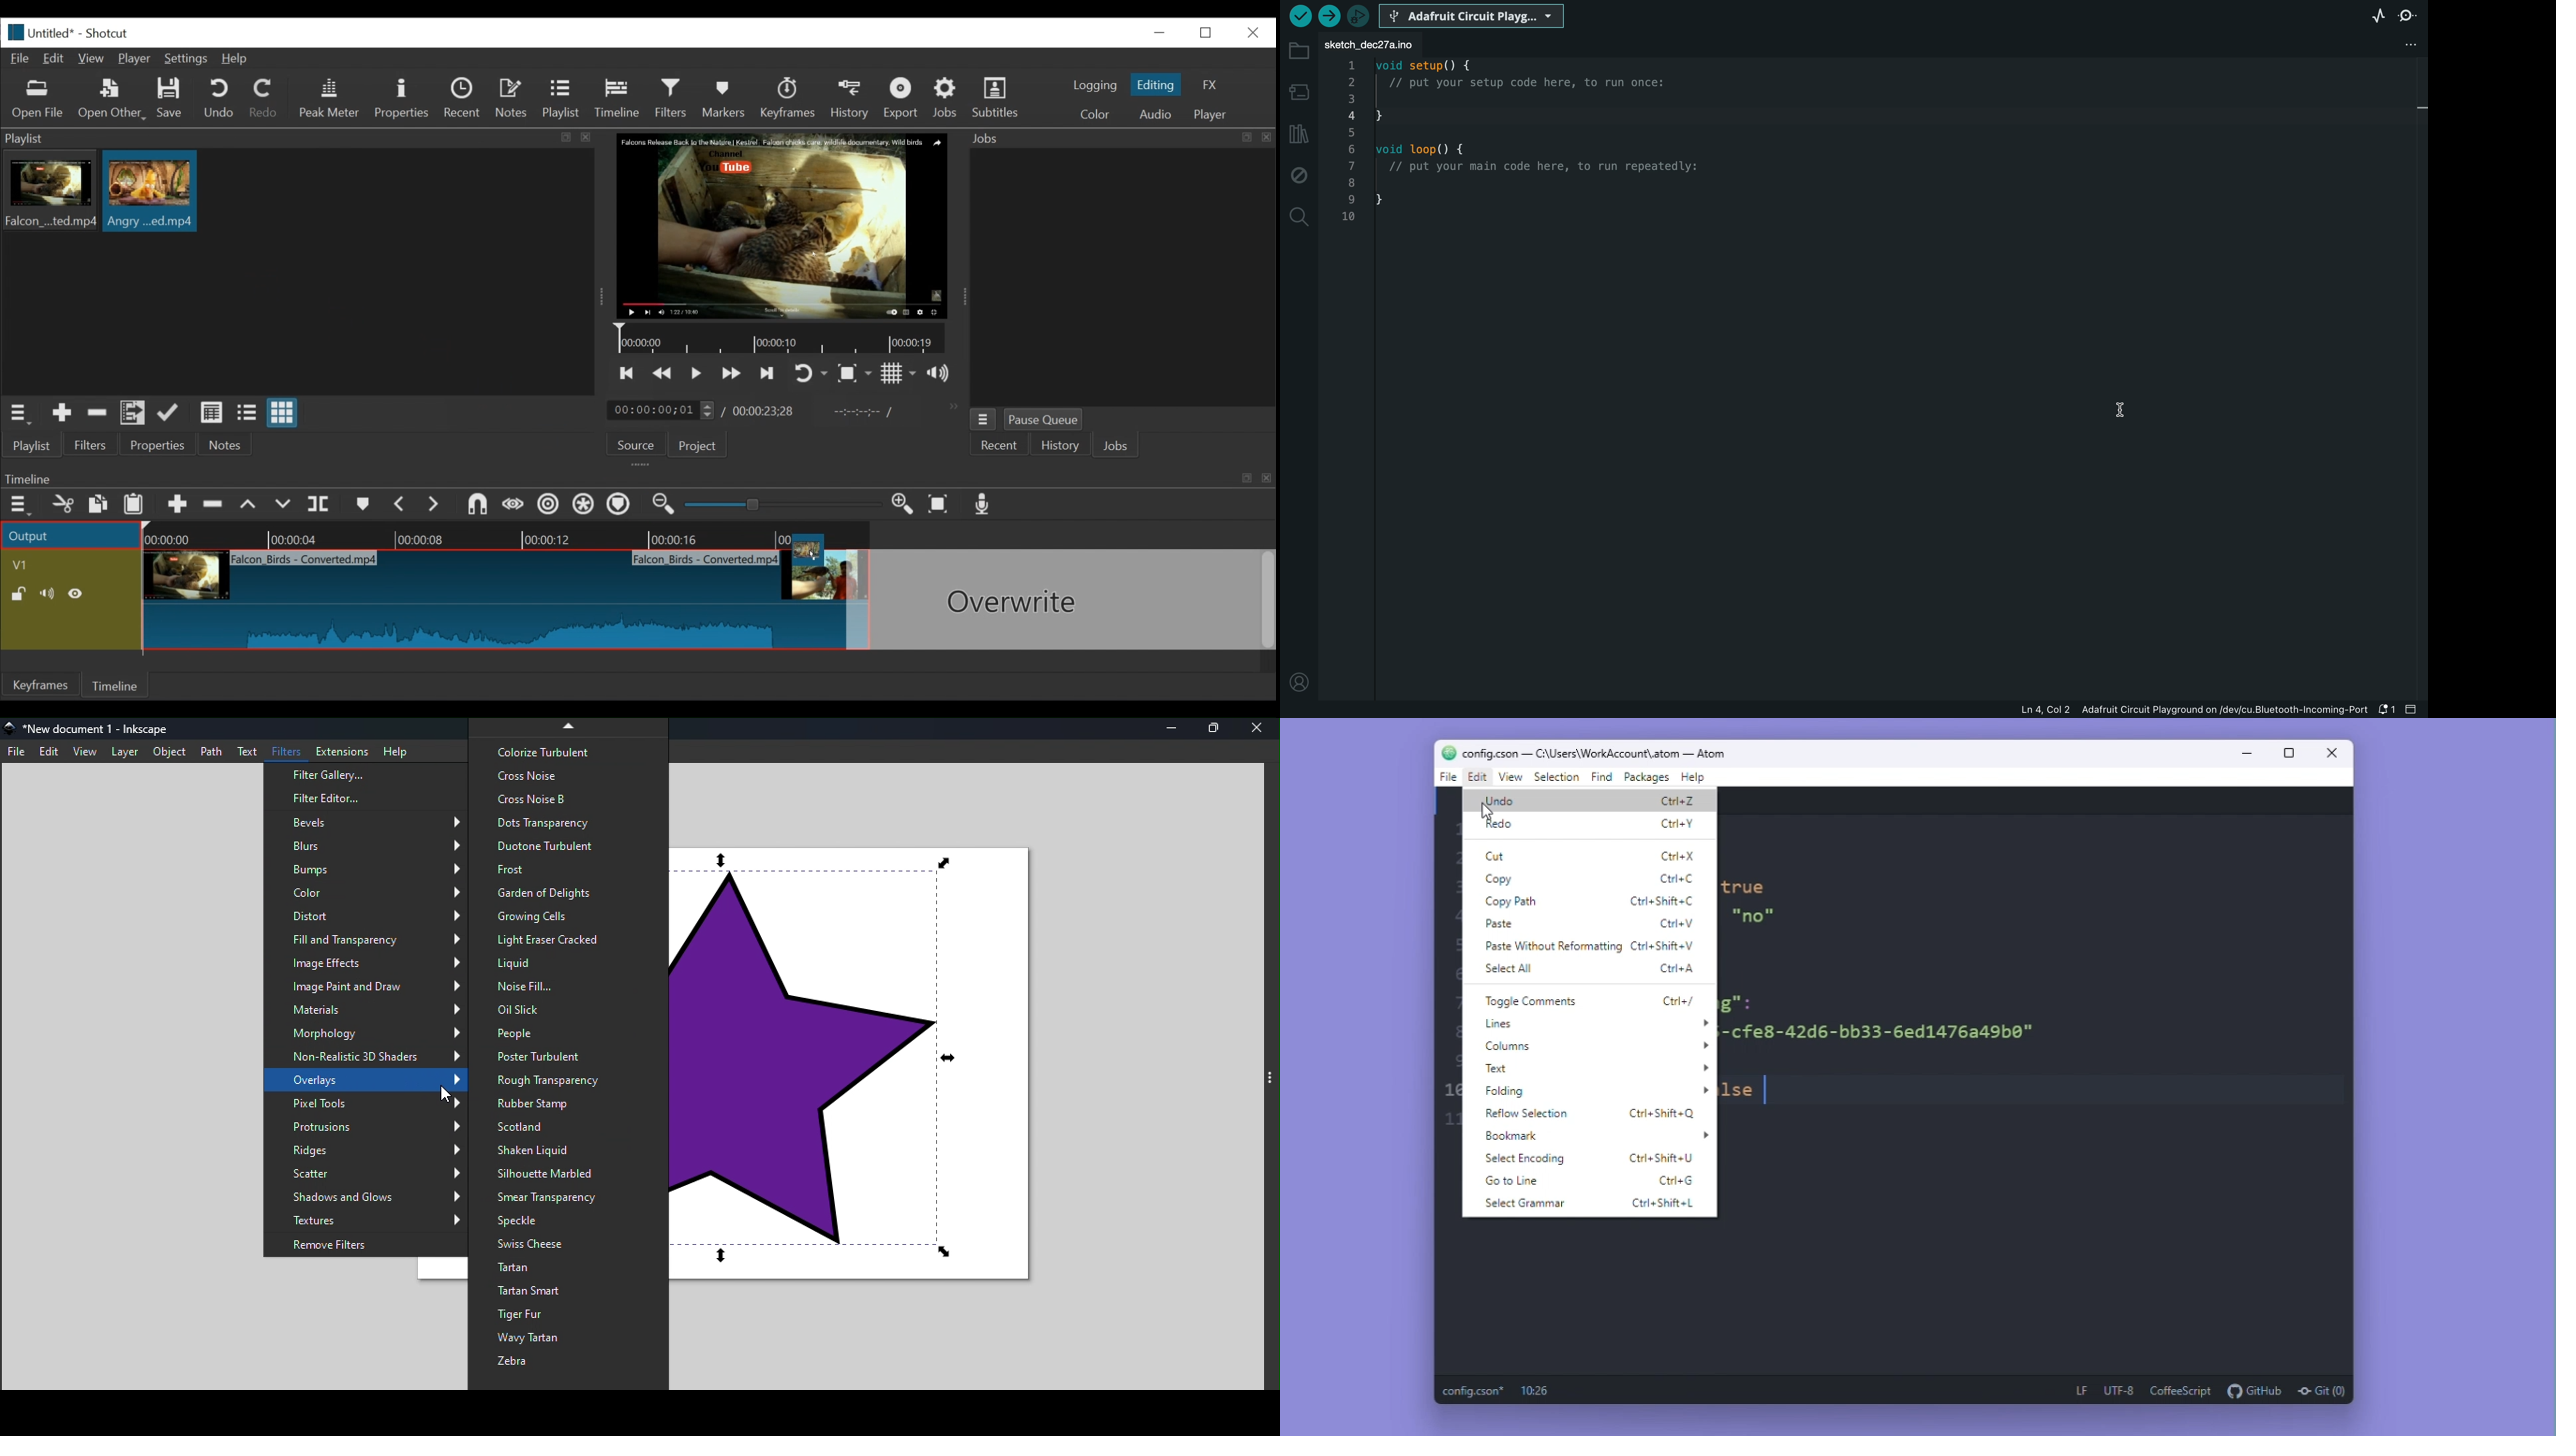  Describe the element at coordinates (1512, 778) in the screenshot. I see `view` at that location.